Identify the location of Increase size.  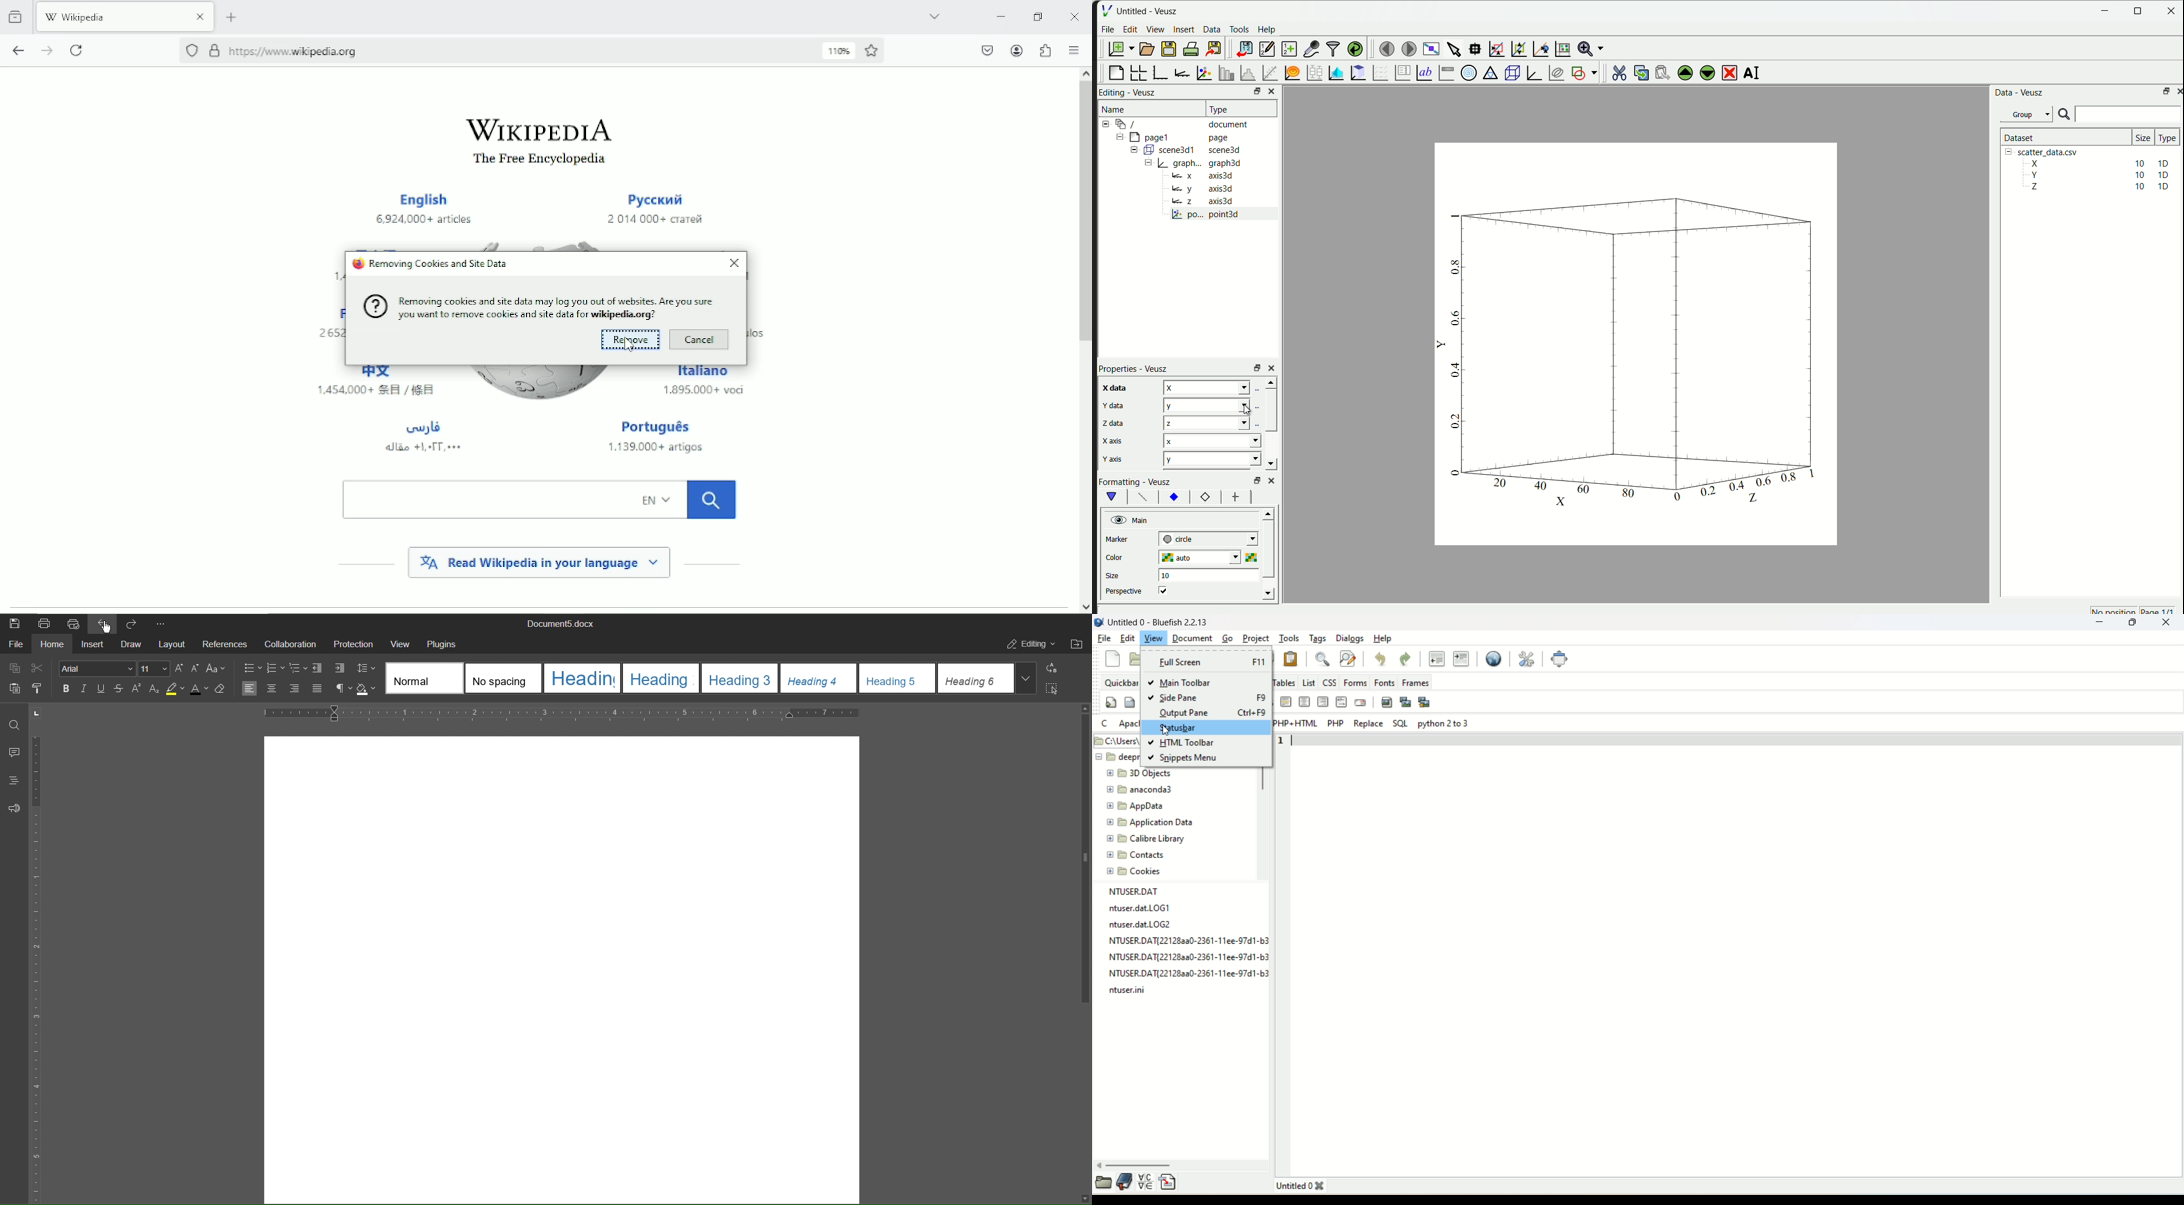
(180, 668).